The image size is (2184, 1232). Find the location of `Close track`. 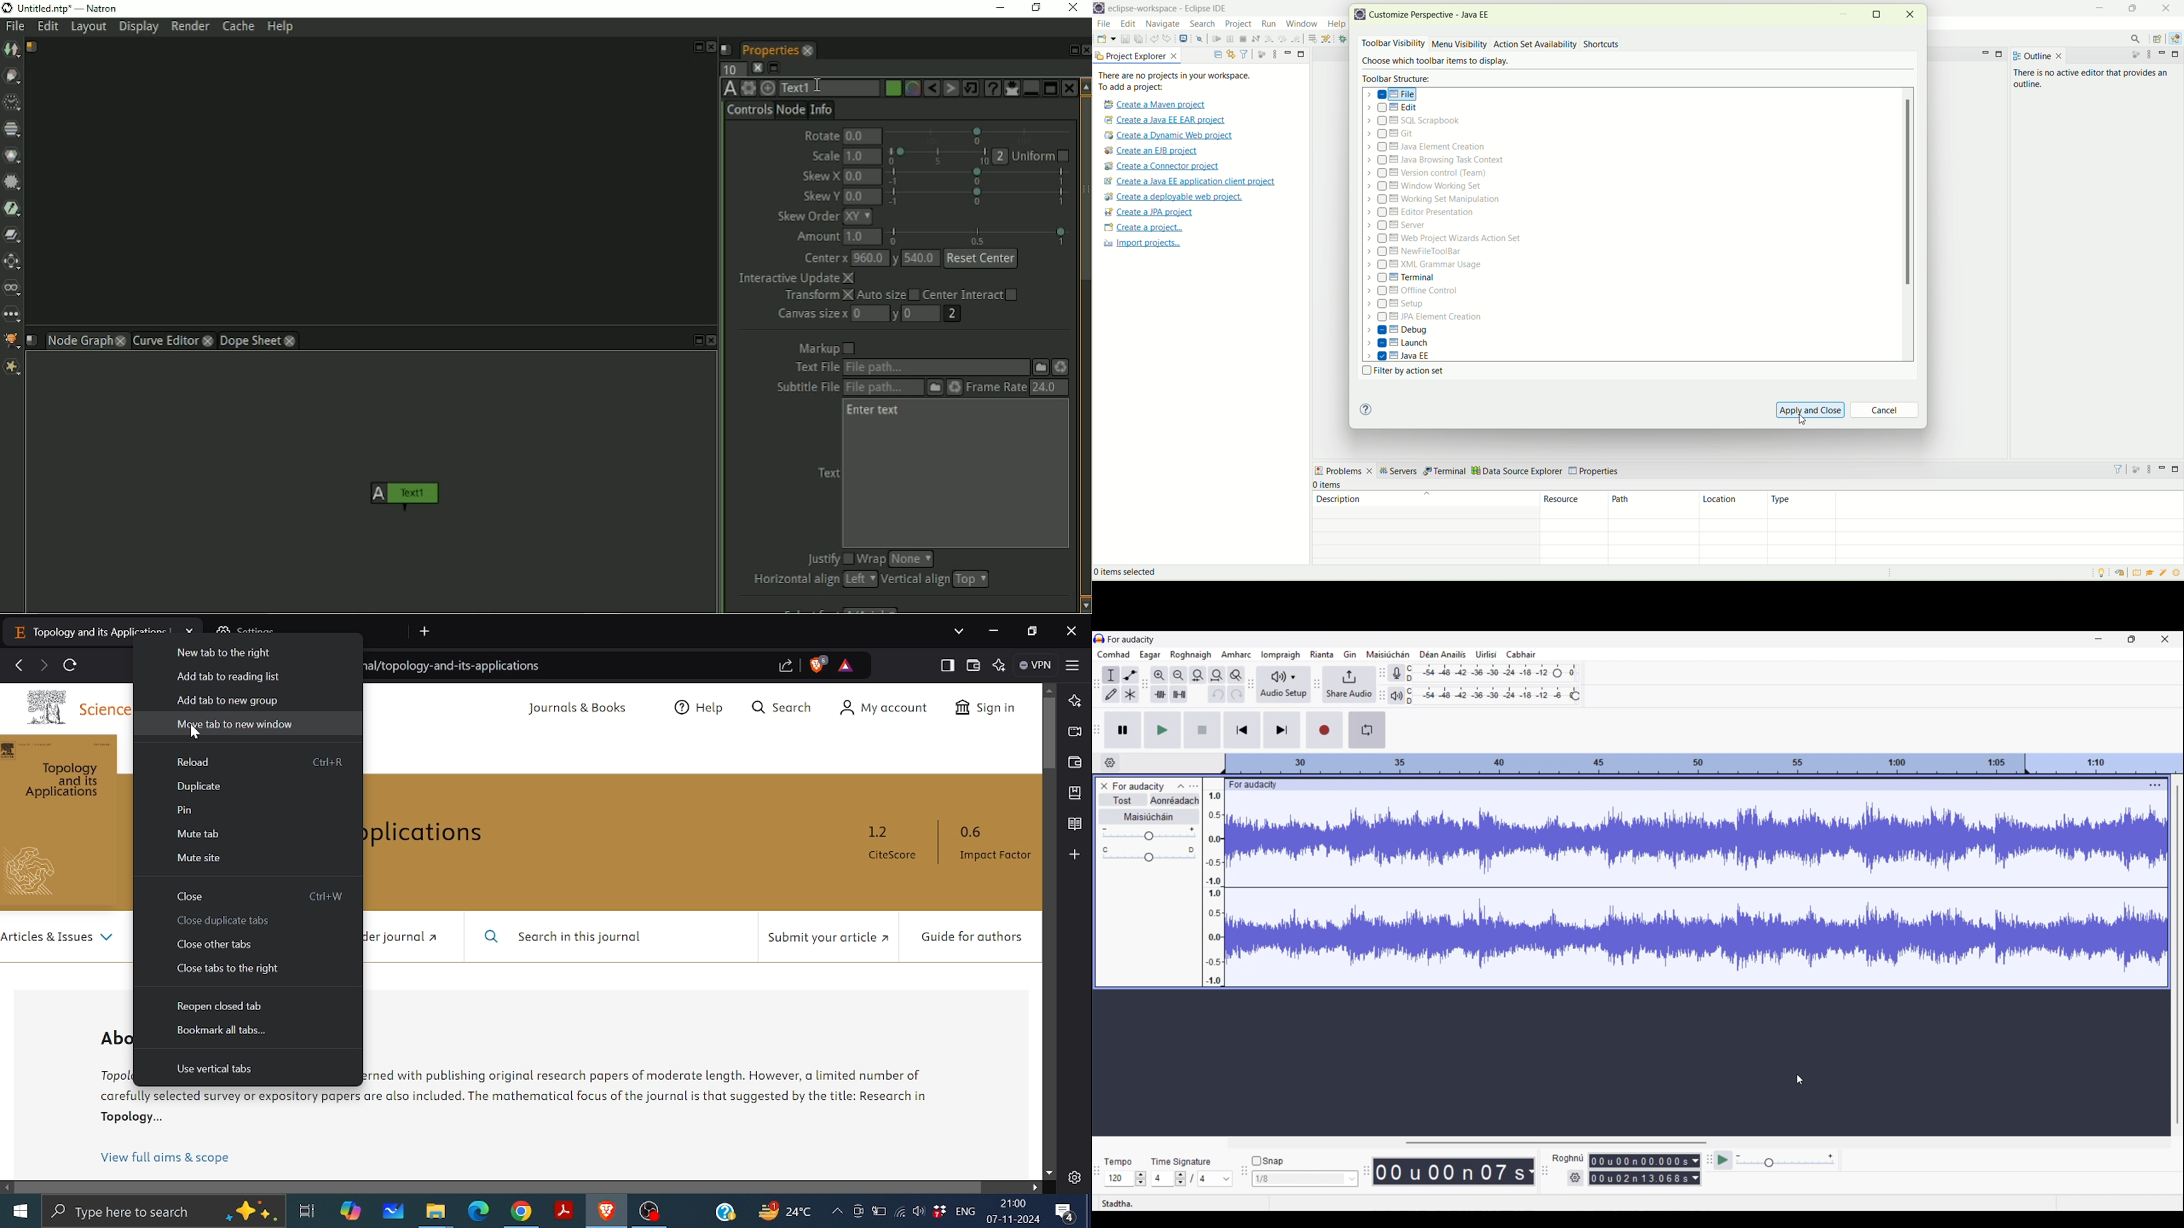

Close track is located at coordinates (1104, 786).